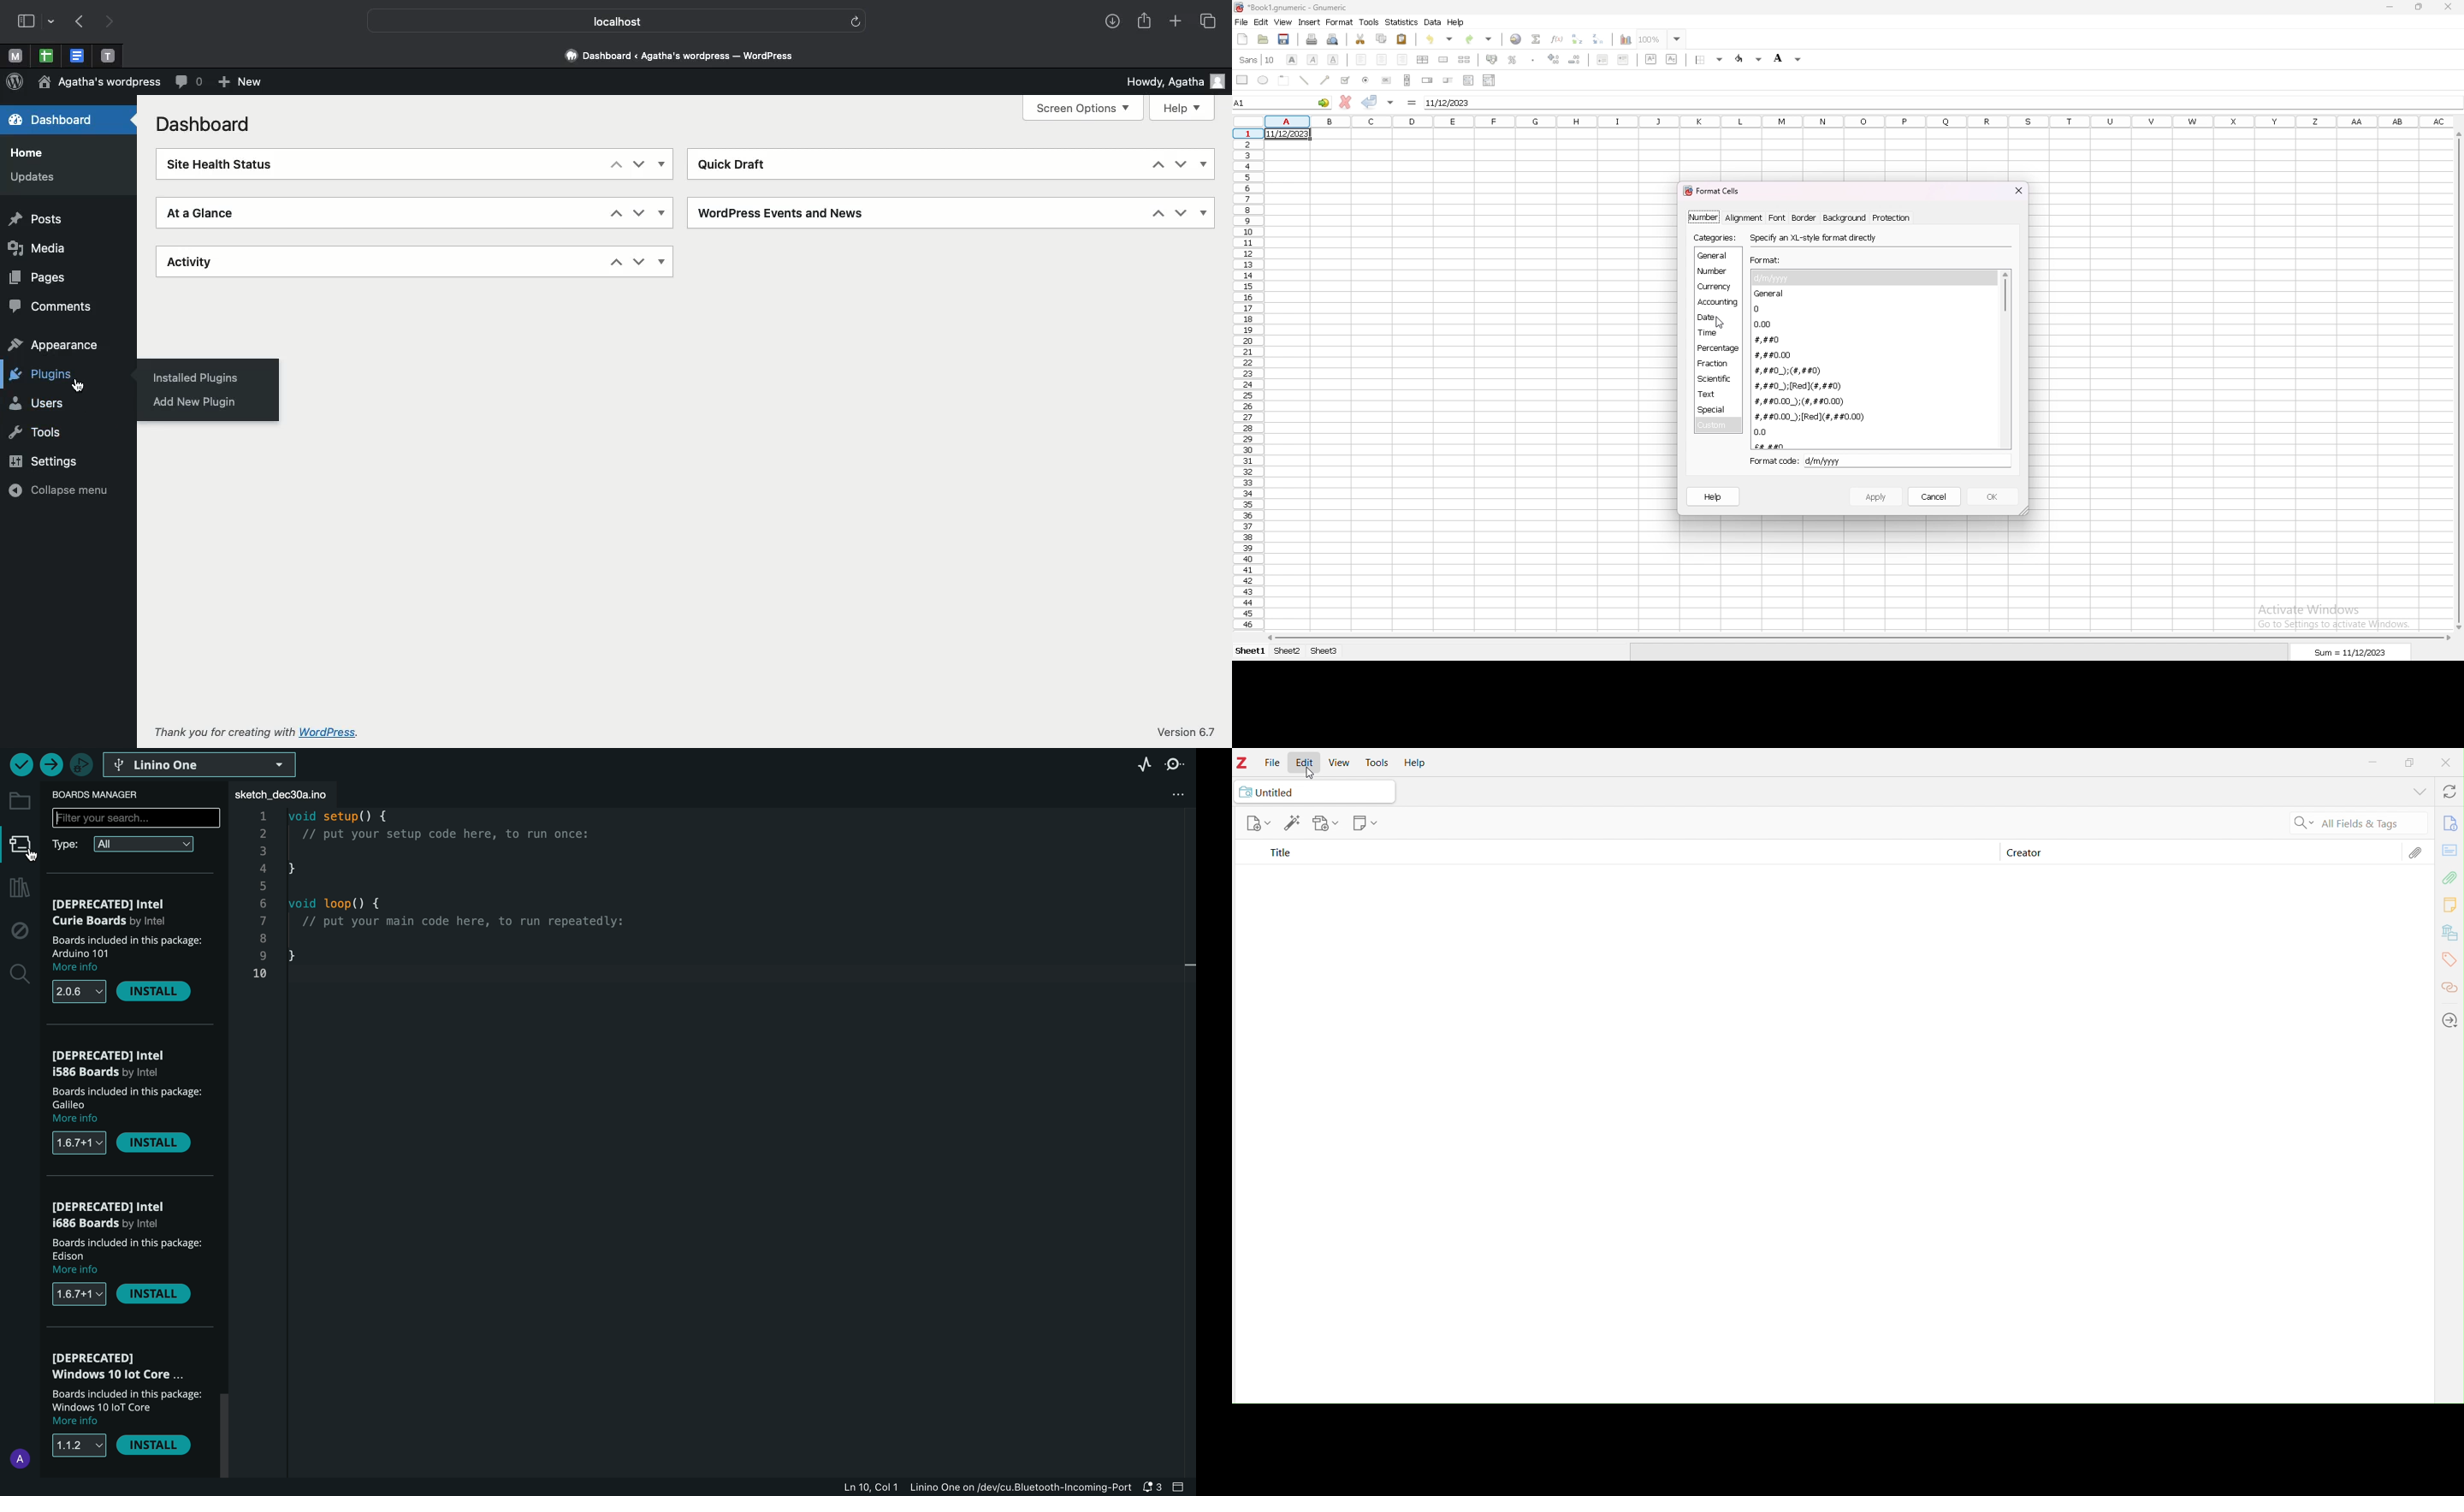 Image resolution: width=2464 pixels, height=1512 pixels. Describe the element at coordinates (2410, 762) in the screenshot. I see `Box` at that location.